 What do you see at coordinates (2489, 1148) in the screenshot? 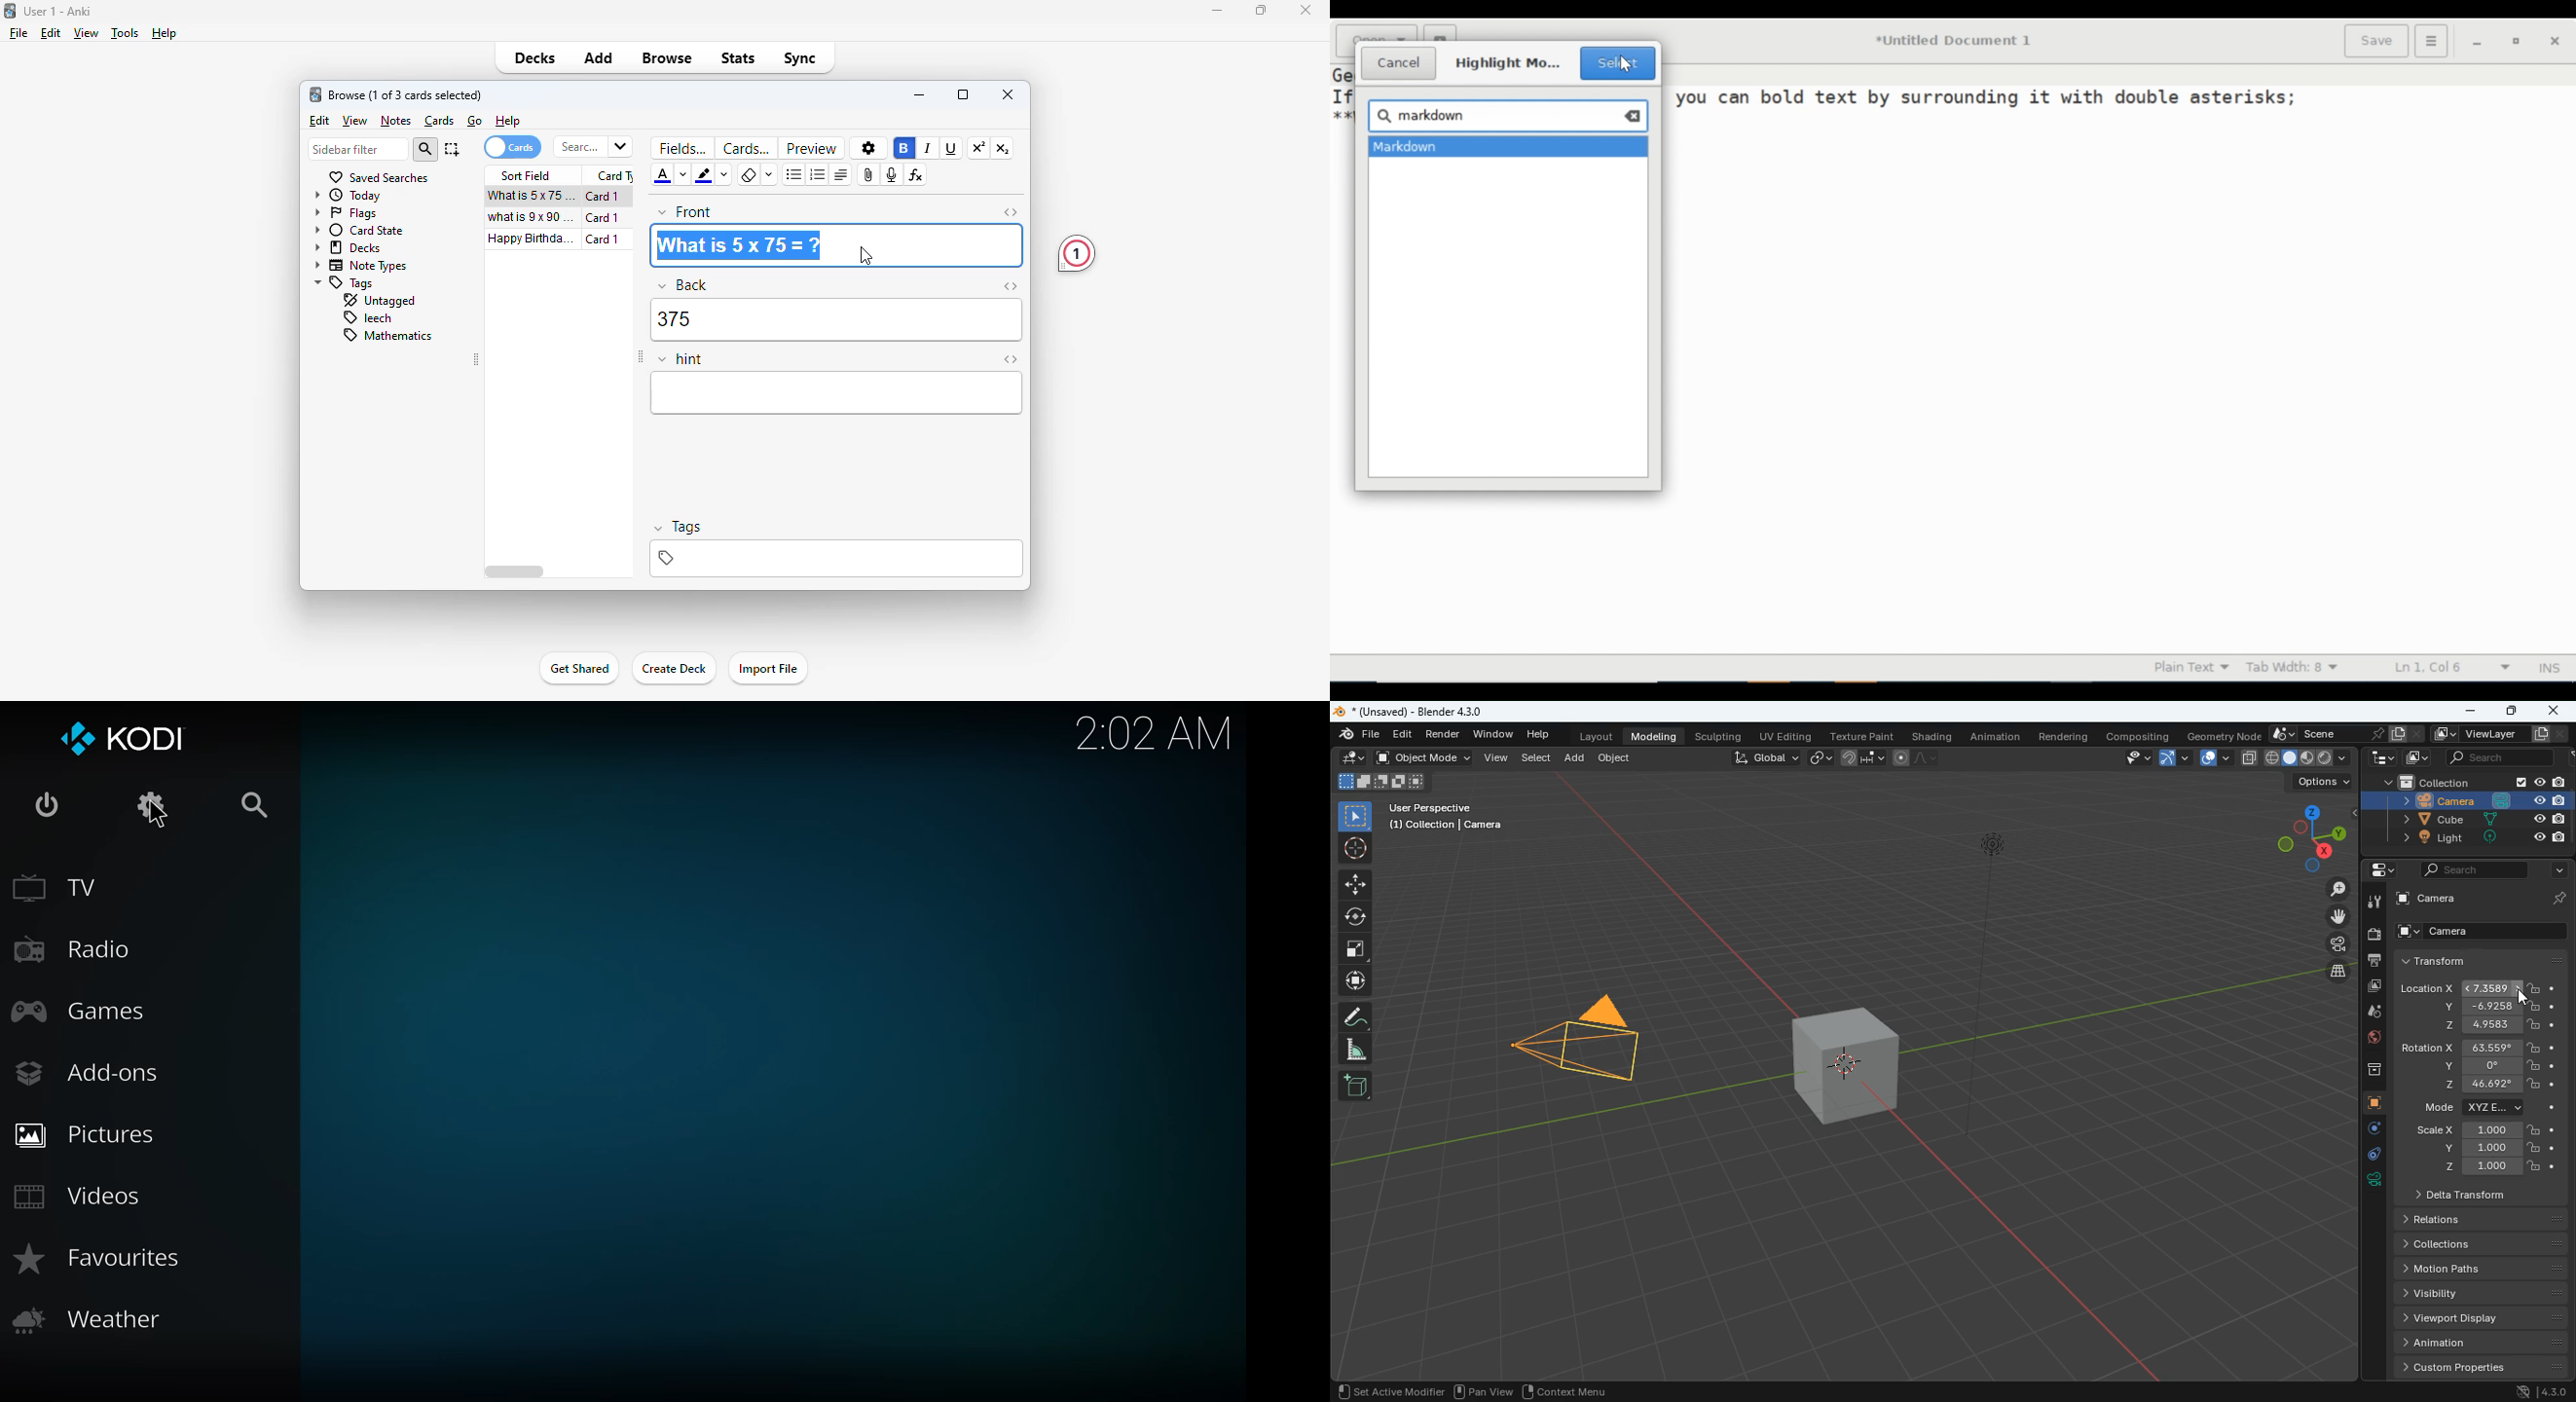
I see `y` at bounding box center [2489, 1148].